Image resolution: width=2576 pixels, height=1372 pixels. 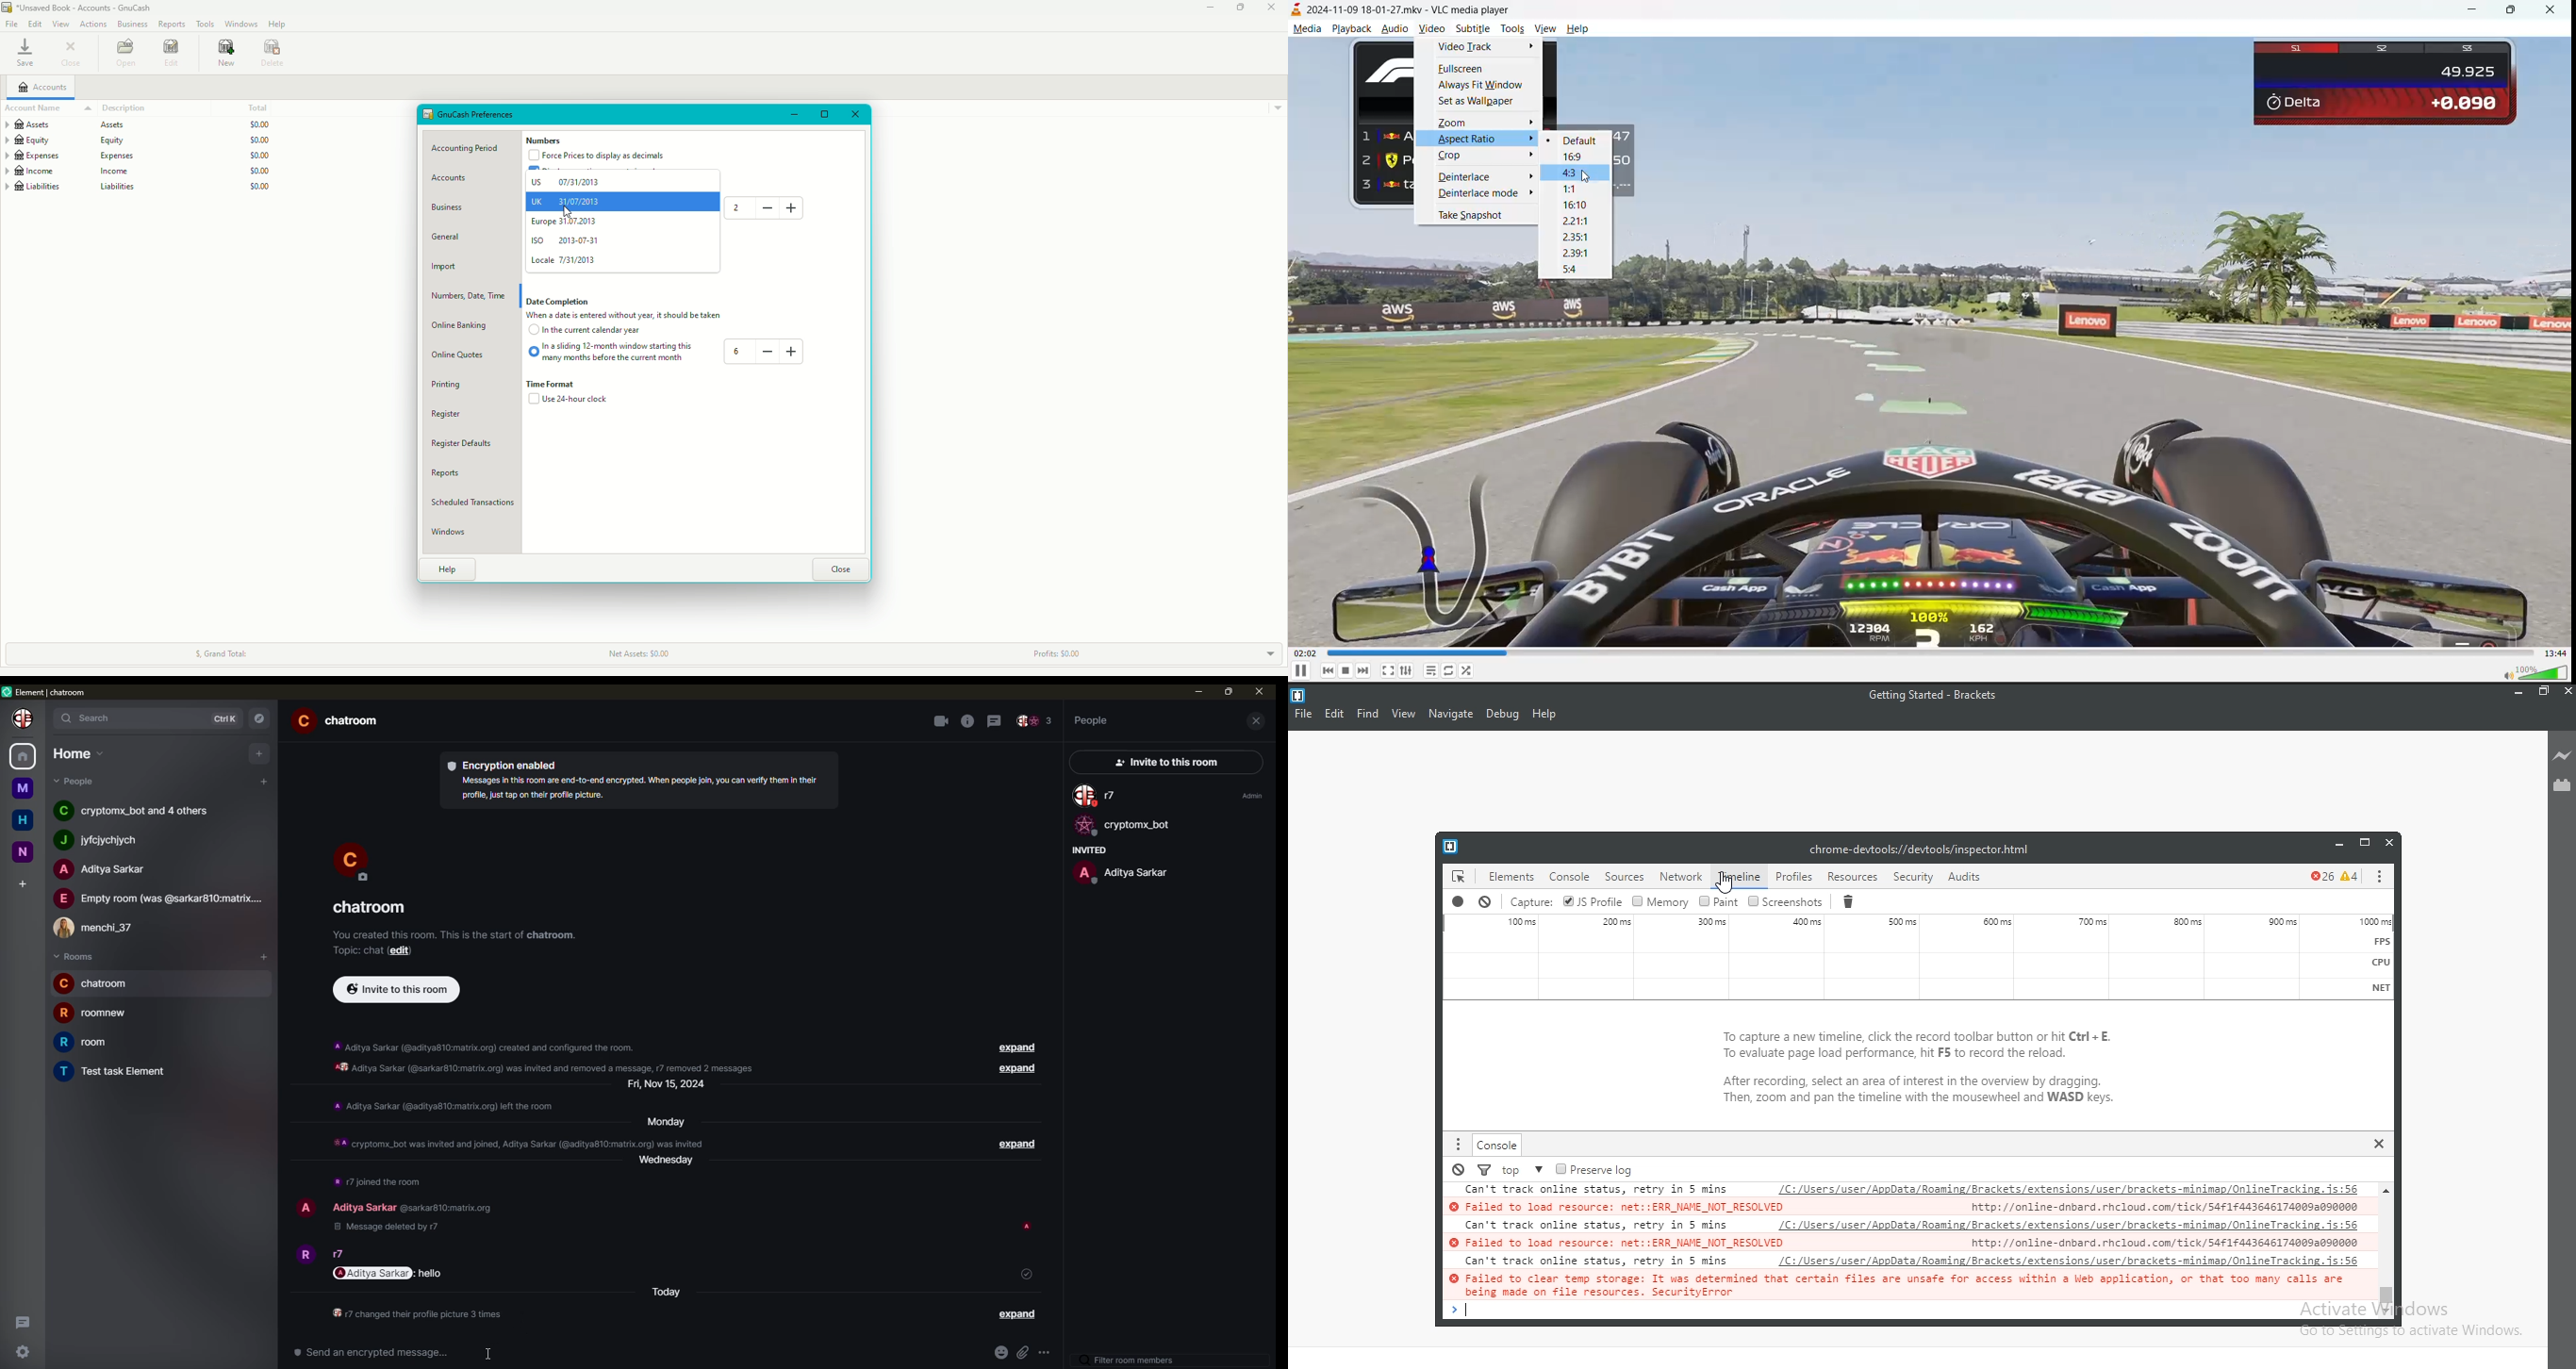 What do you see at coordinates (567, 223) in the screenshot?
I see `Europe` at bounding box center [567, 223].